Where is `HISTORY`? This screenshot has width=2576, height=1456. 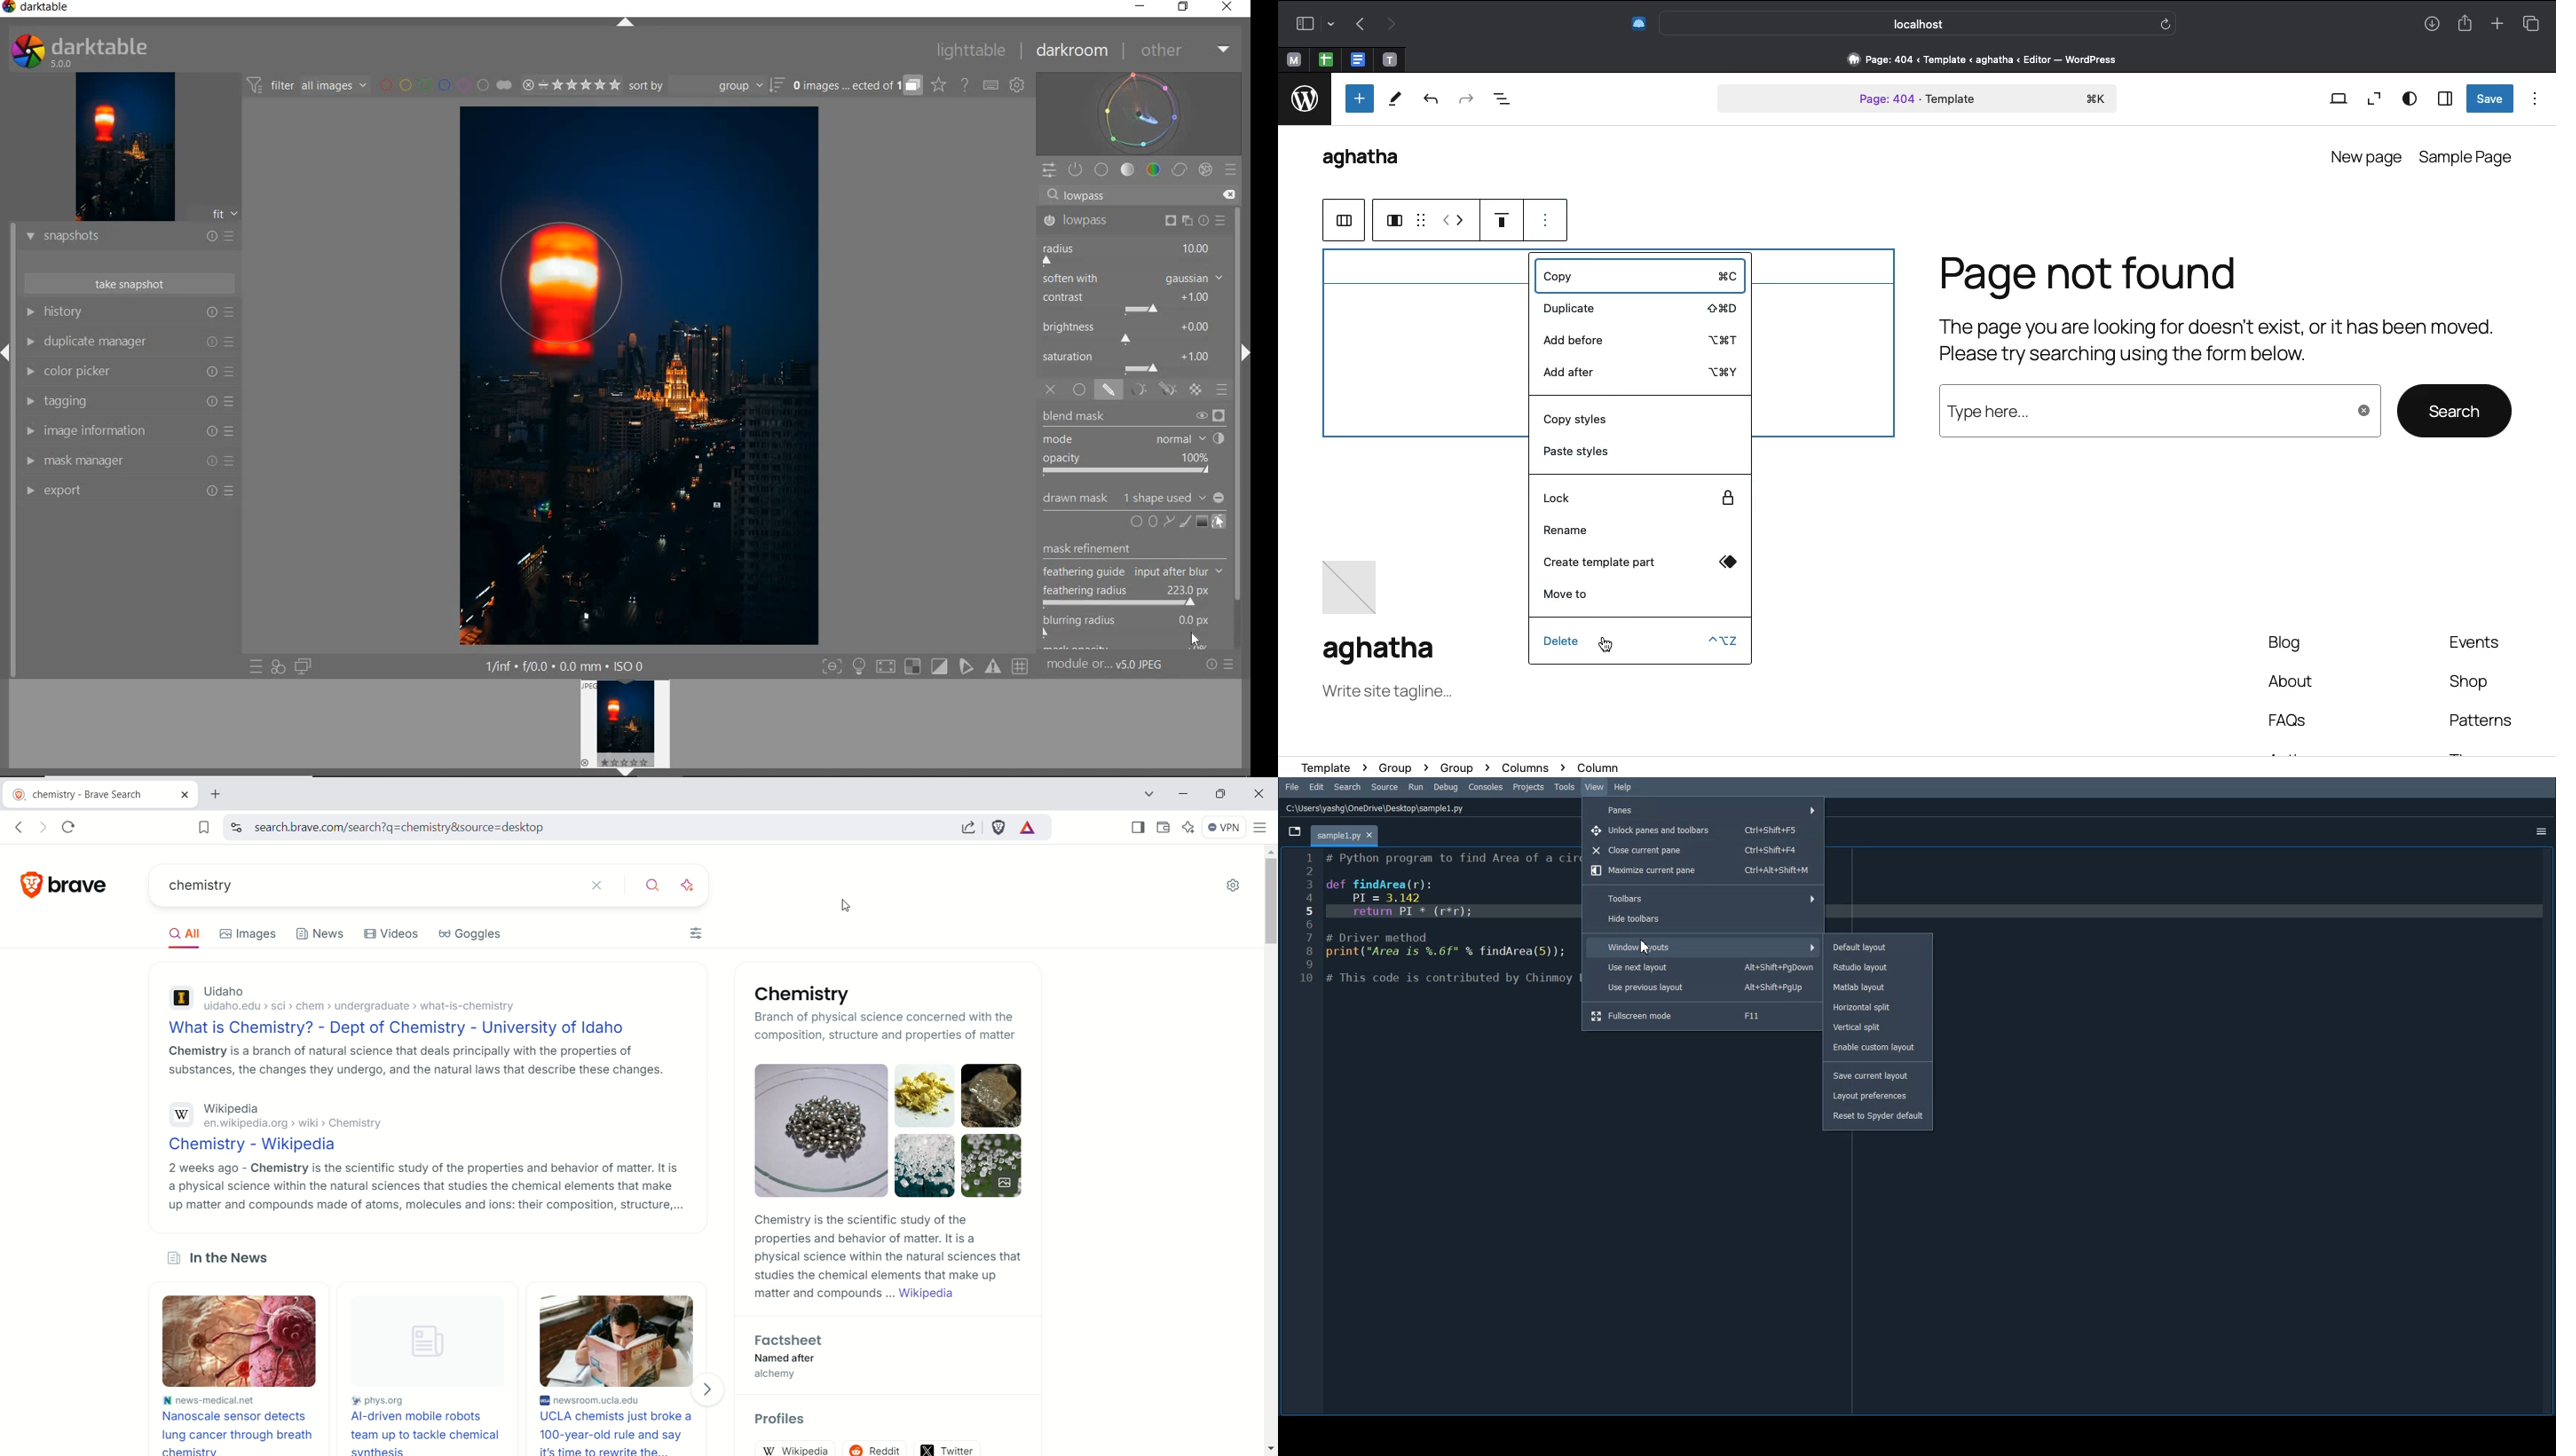 HISTORY is located at coordinates (128, 313).